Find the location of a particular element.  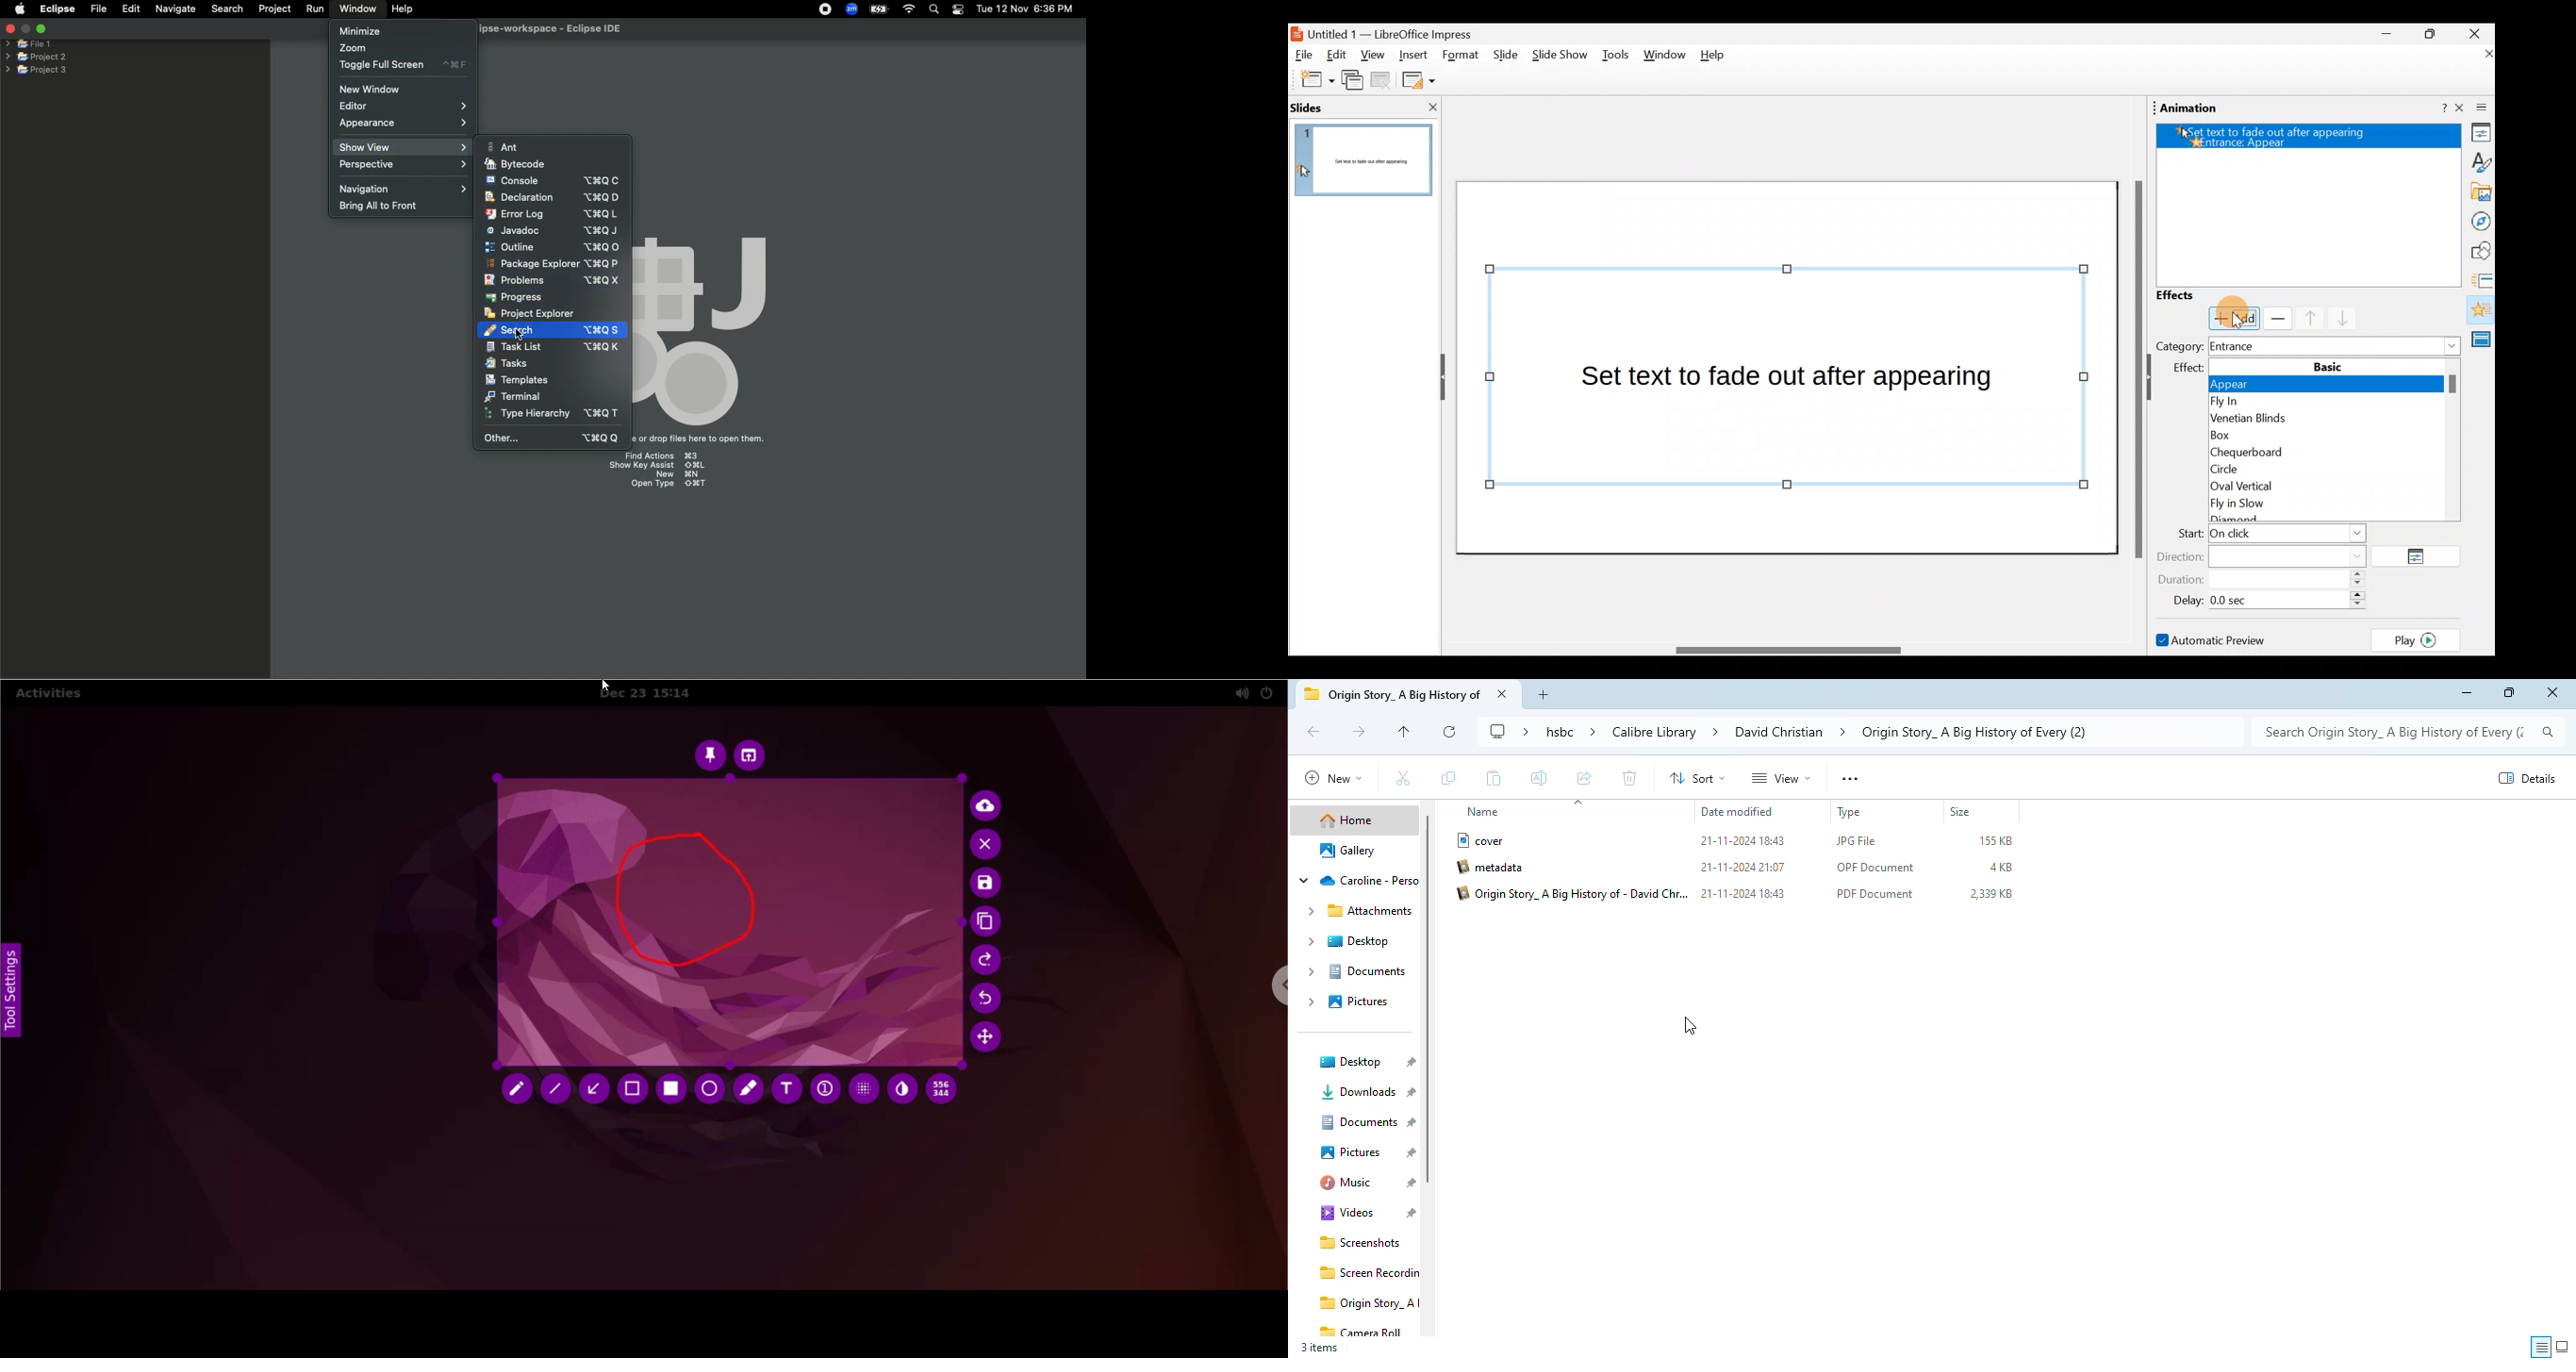

copy is located at coordinates (1448, 778).